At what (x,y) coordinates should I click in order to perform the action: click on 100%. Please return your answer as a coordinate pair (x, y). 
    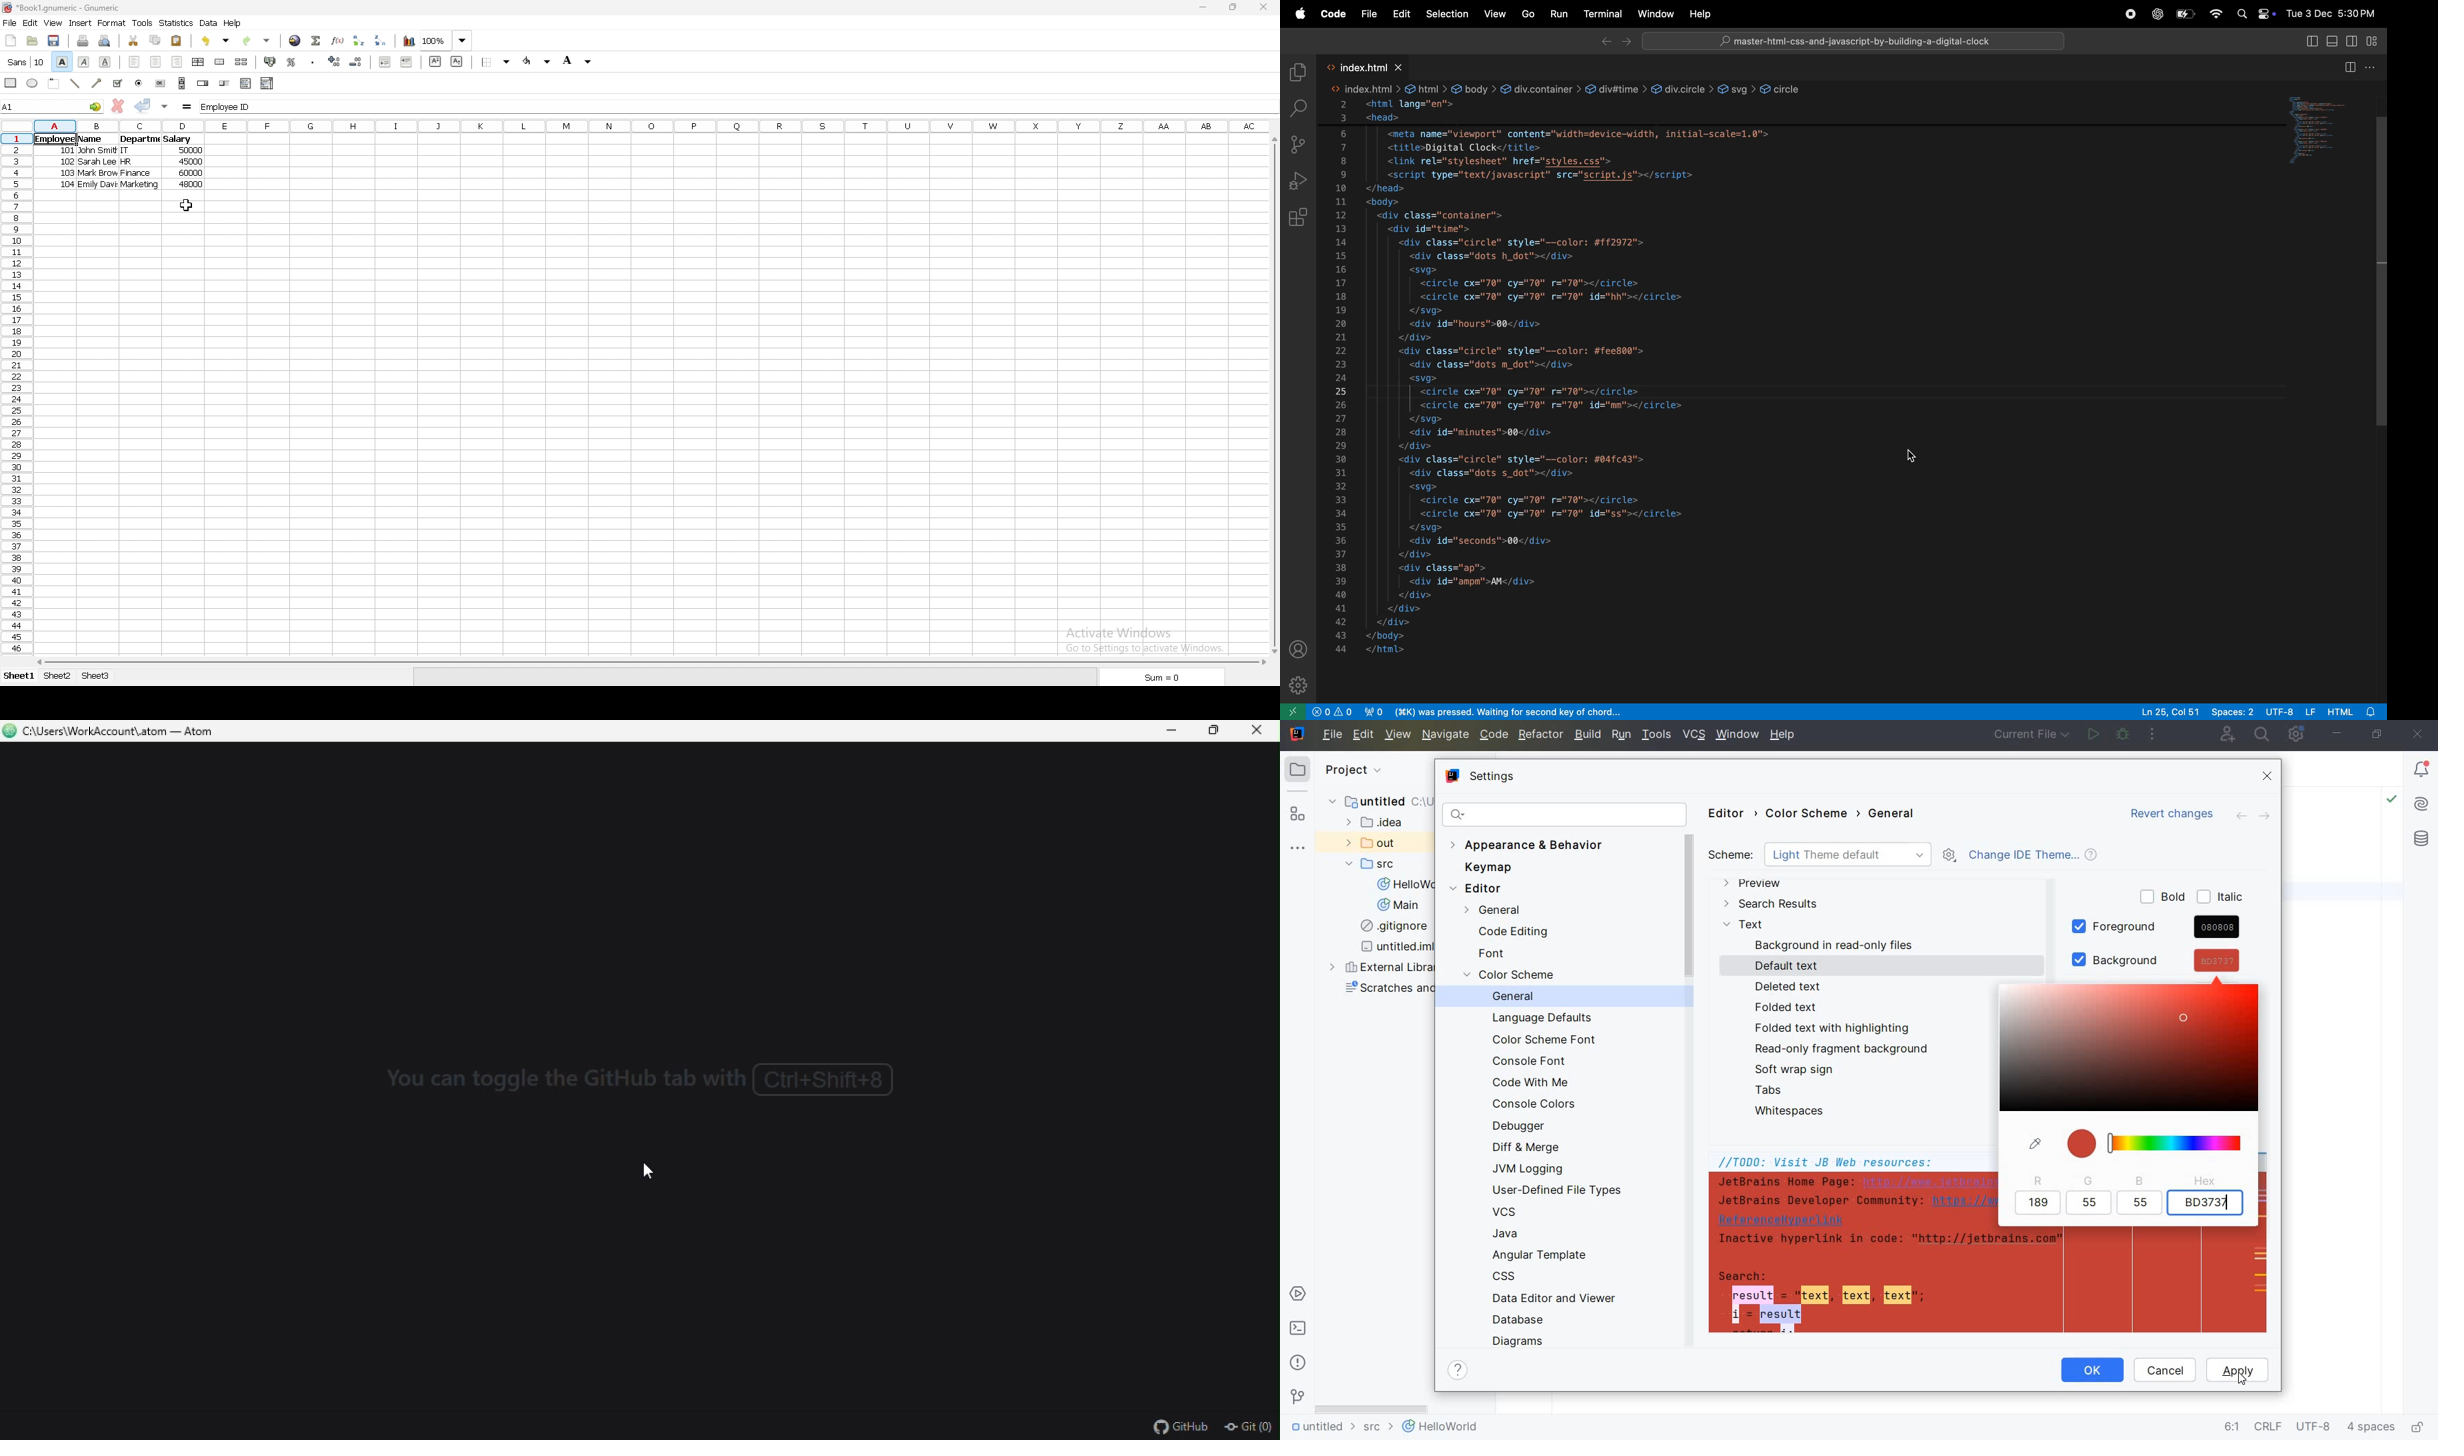
    Looking at the image, I should click on (446, 41).